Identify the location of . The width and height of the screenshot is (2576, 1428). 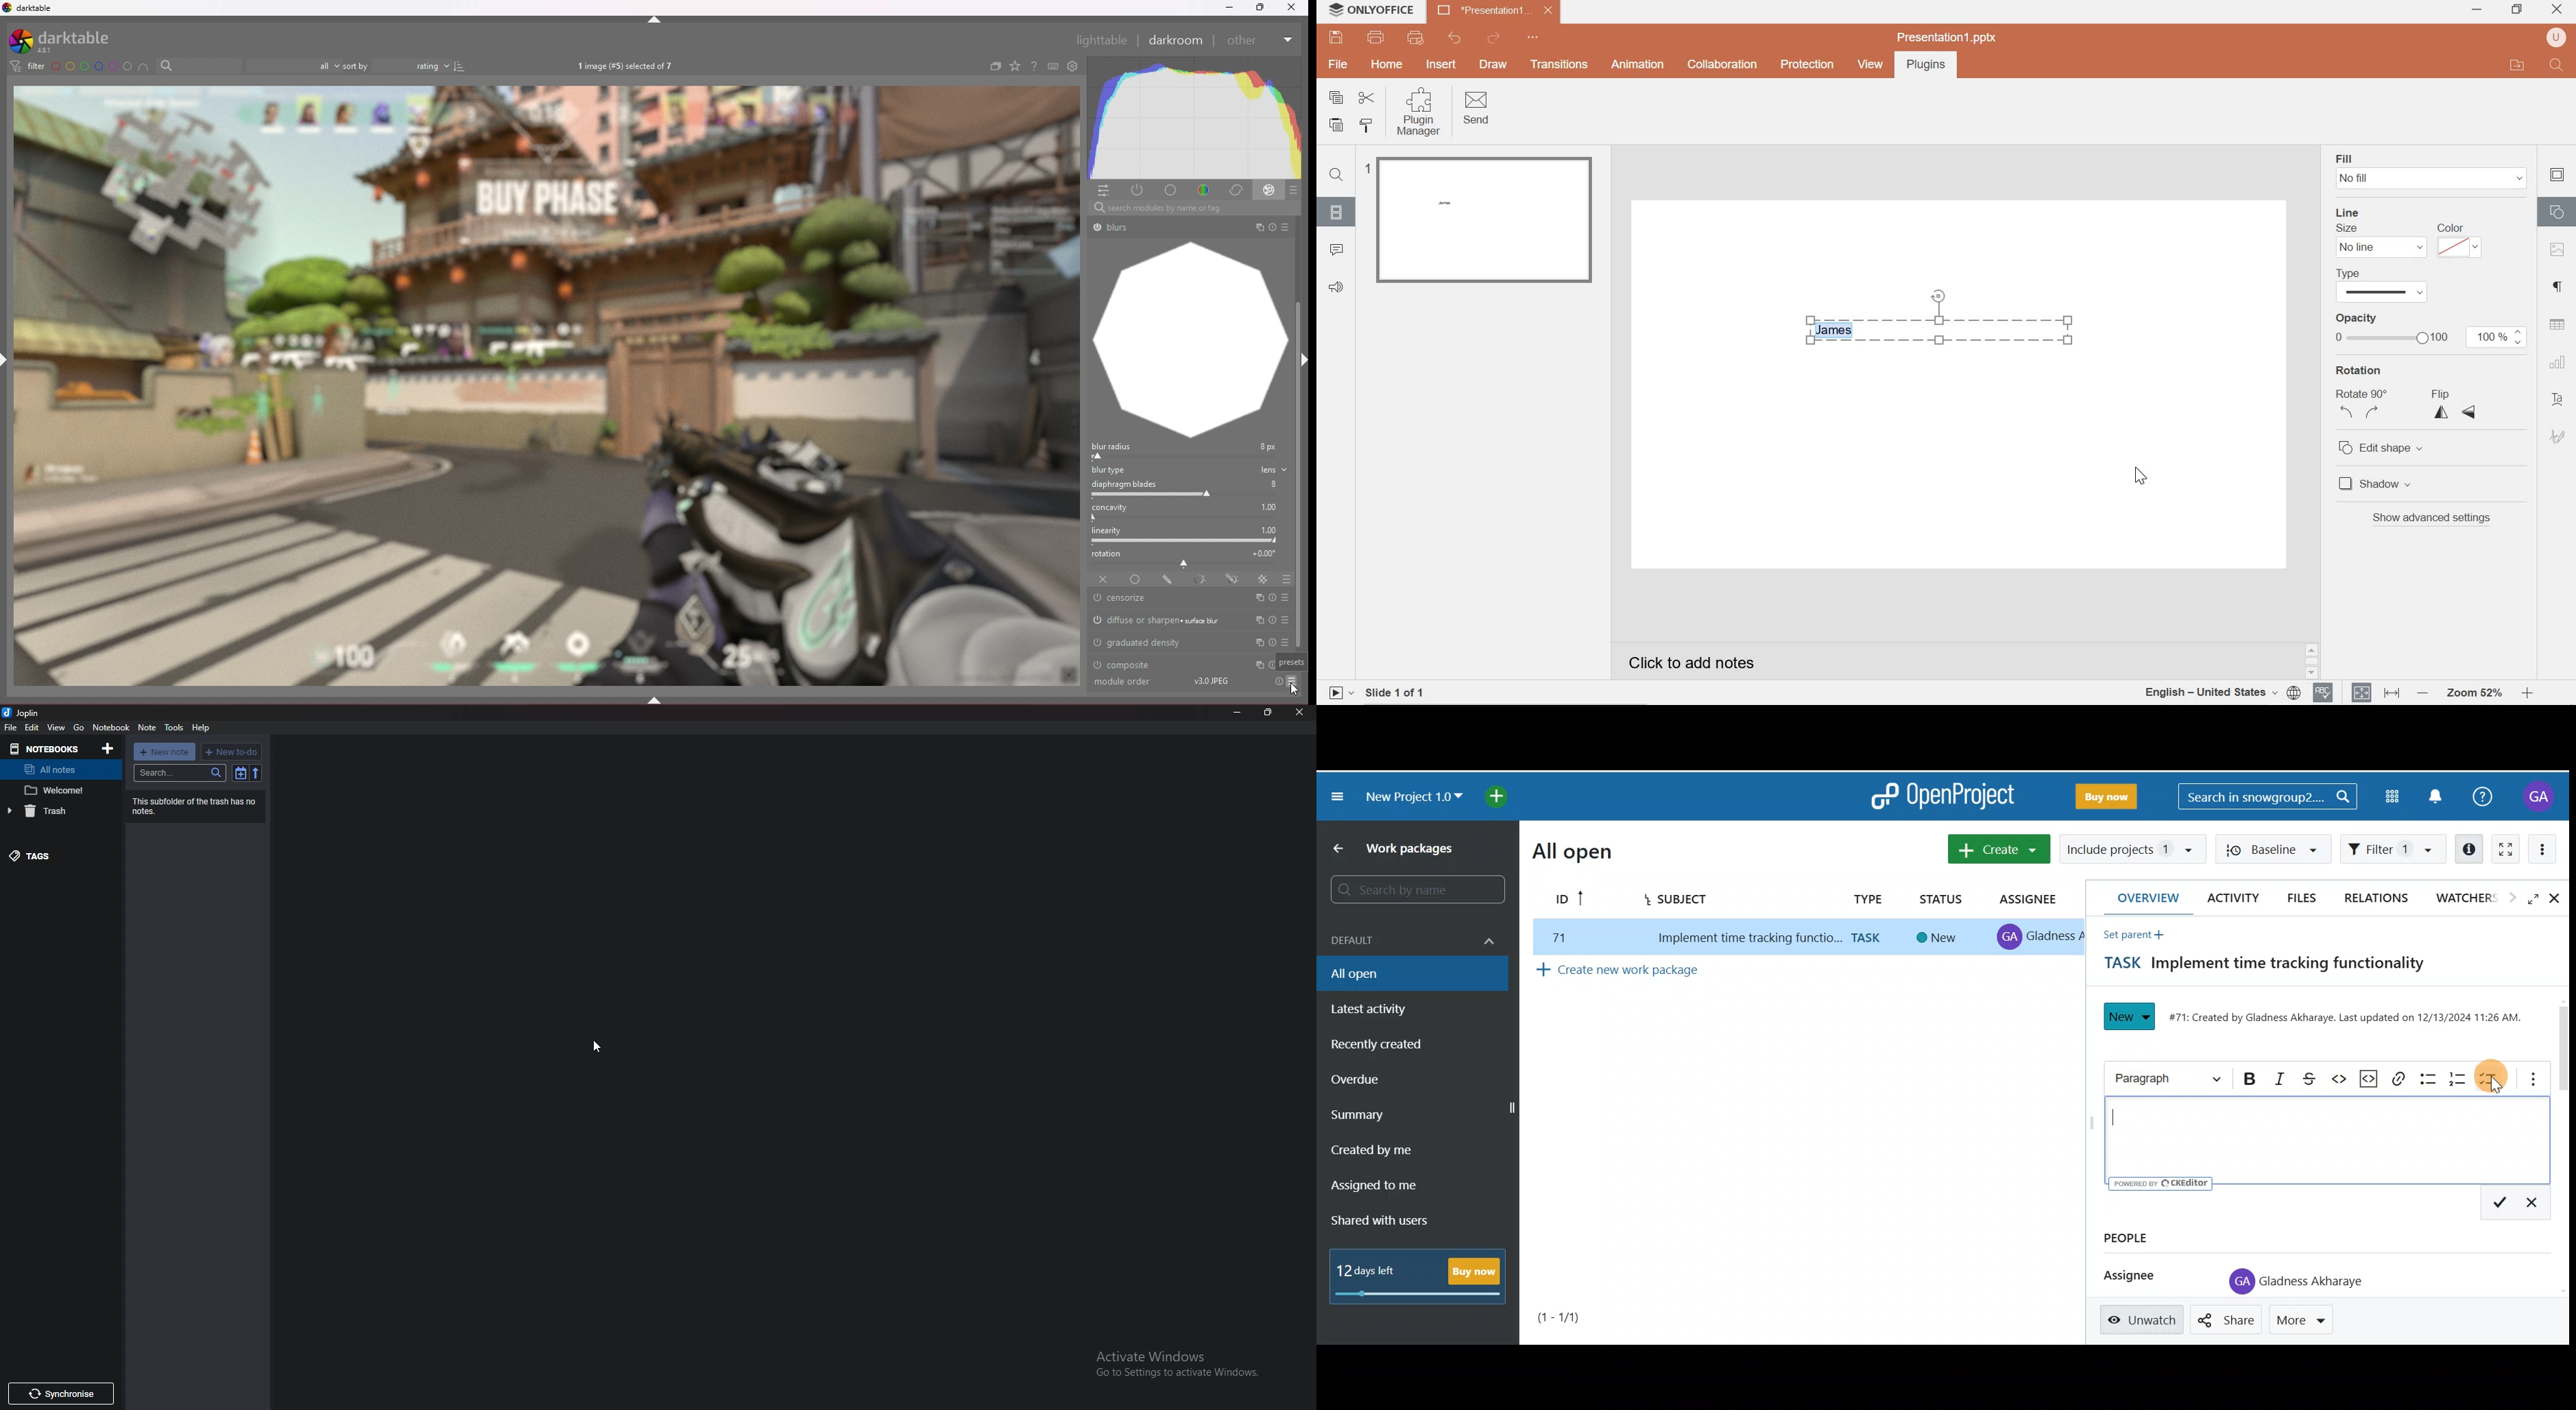
(1288, 40).